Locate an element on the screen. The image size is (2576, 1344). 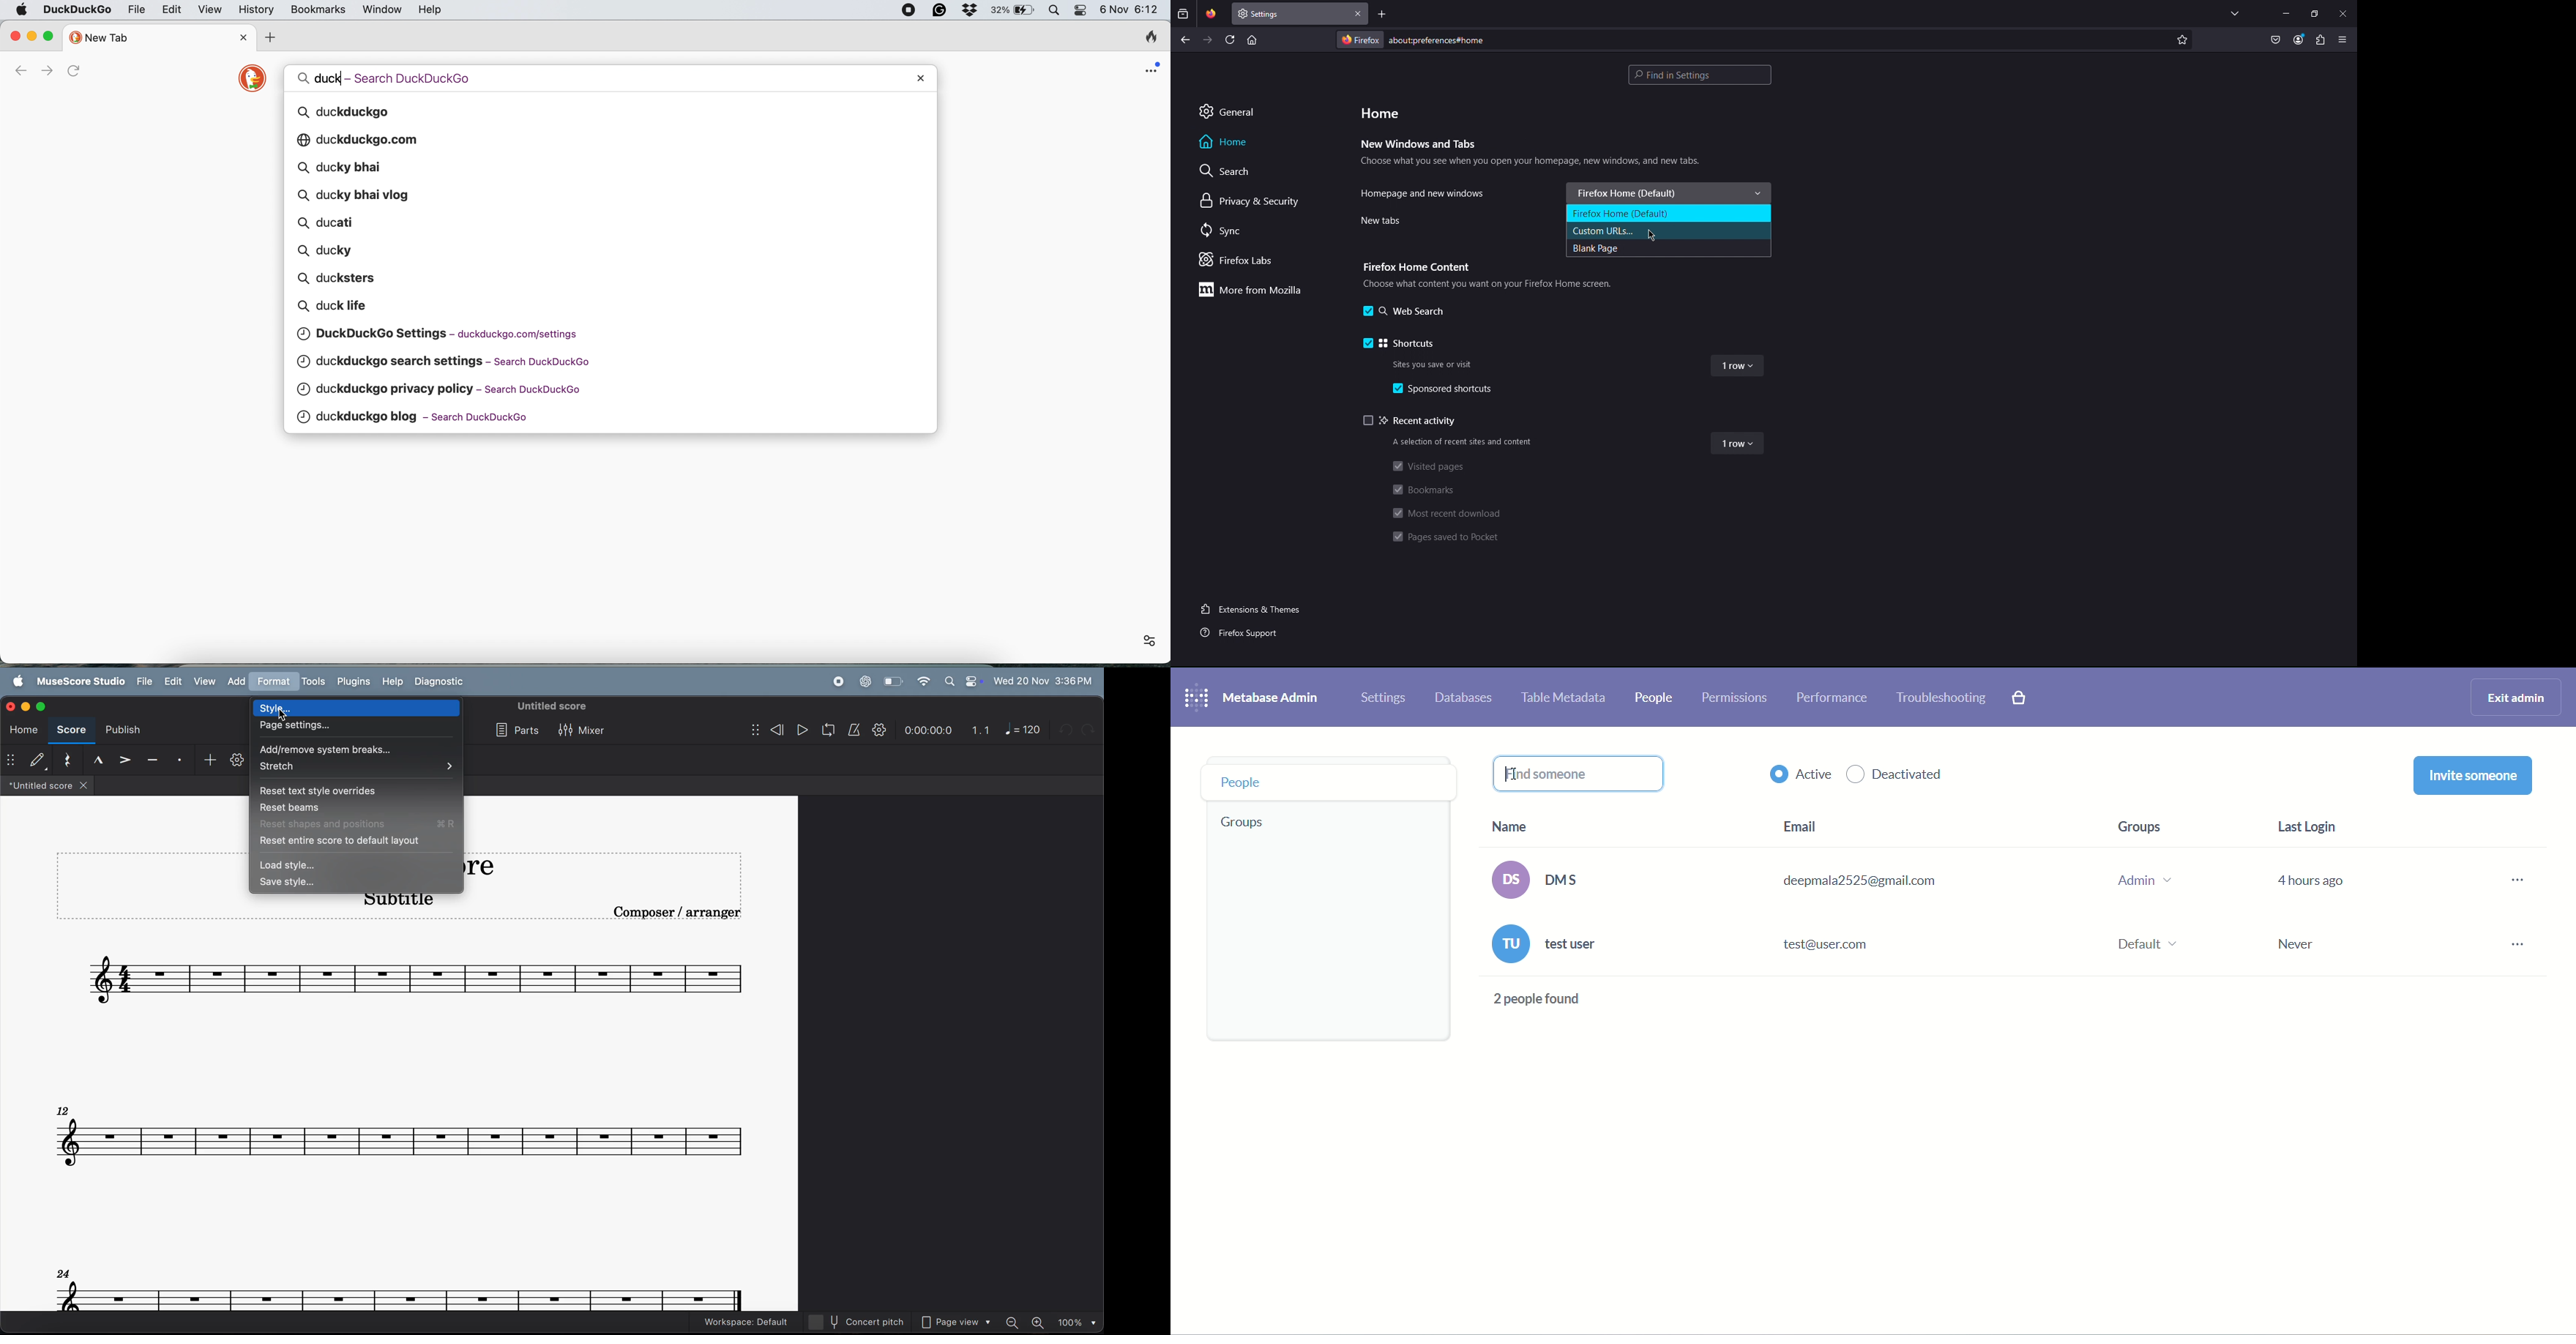
settings is located at coordinates (879, 731).